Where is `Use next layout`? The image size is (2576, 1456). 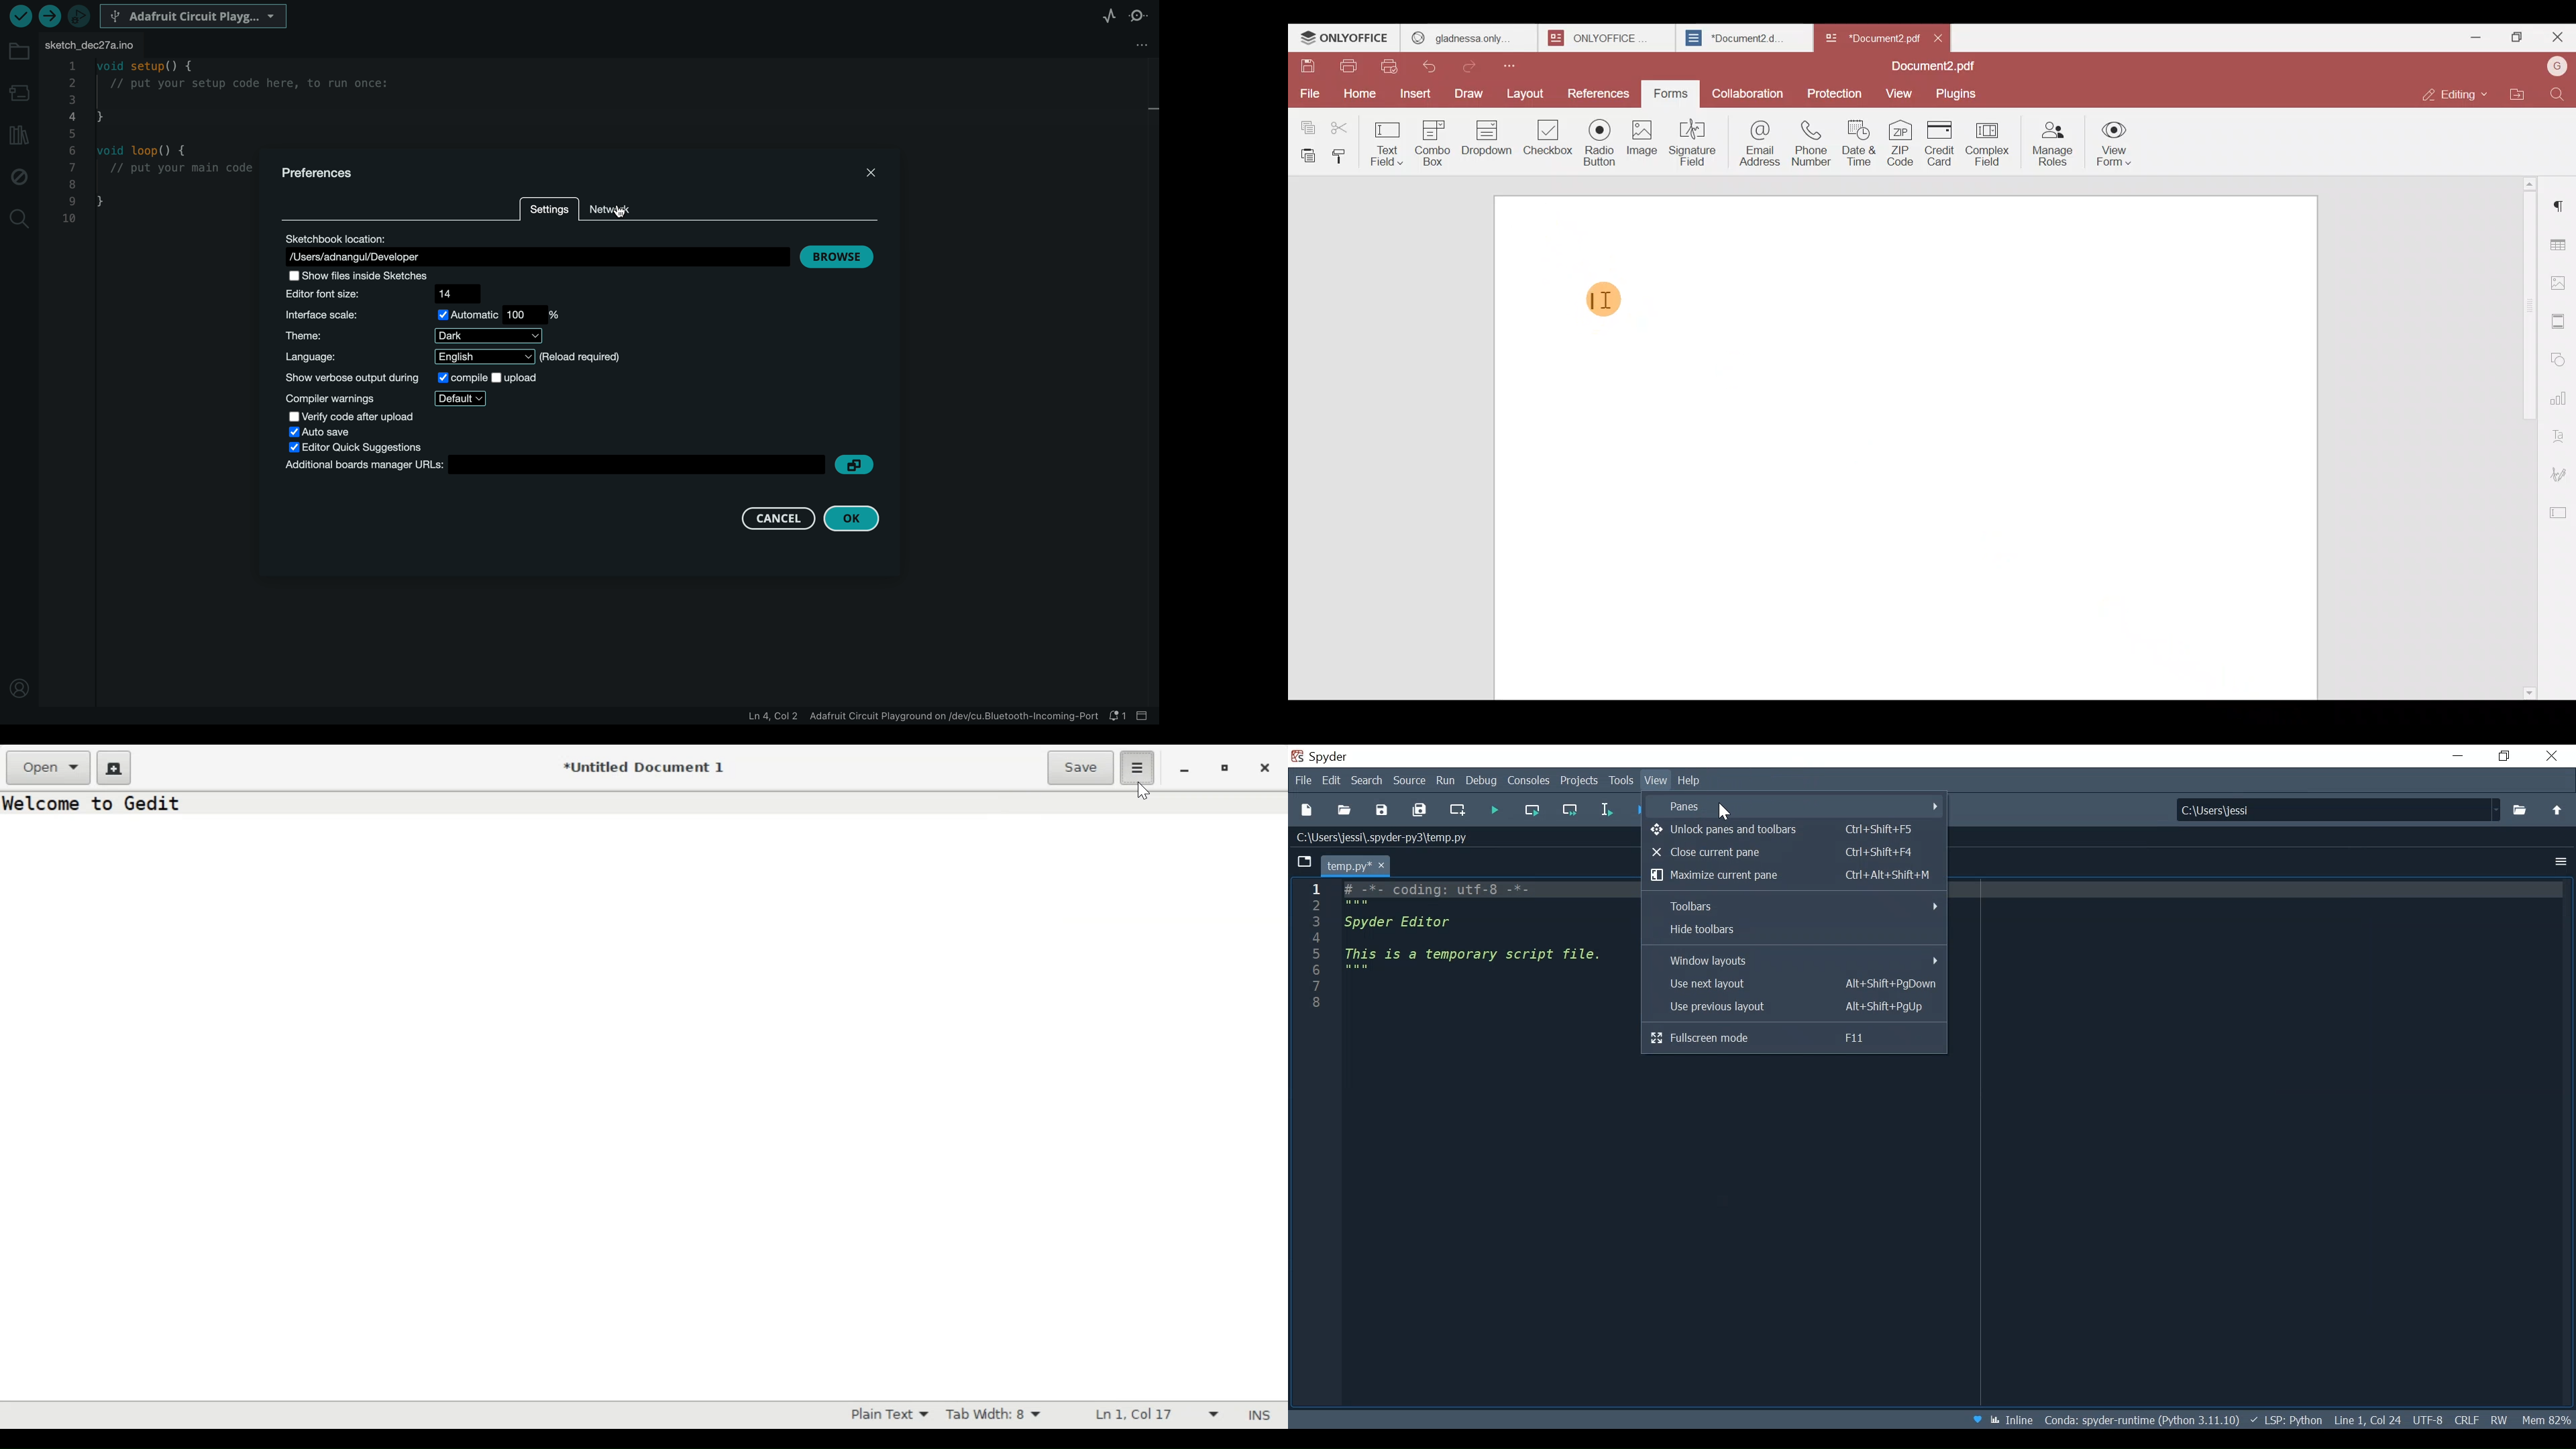
Use next layout is located at coordinates (1792, 984).